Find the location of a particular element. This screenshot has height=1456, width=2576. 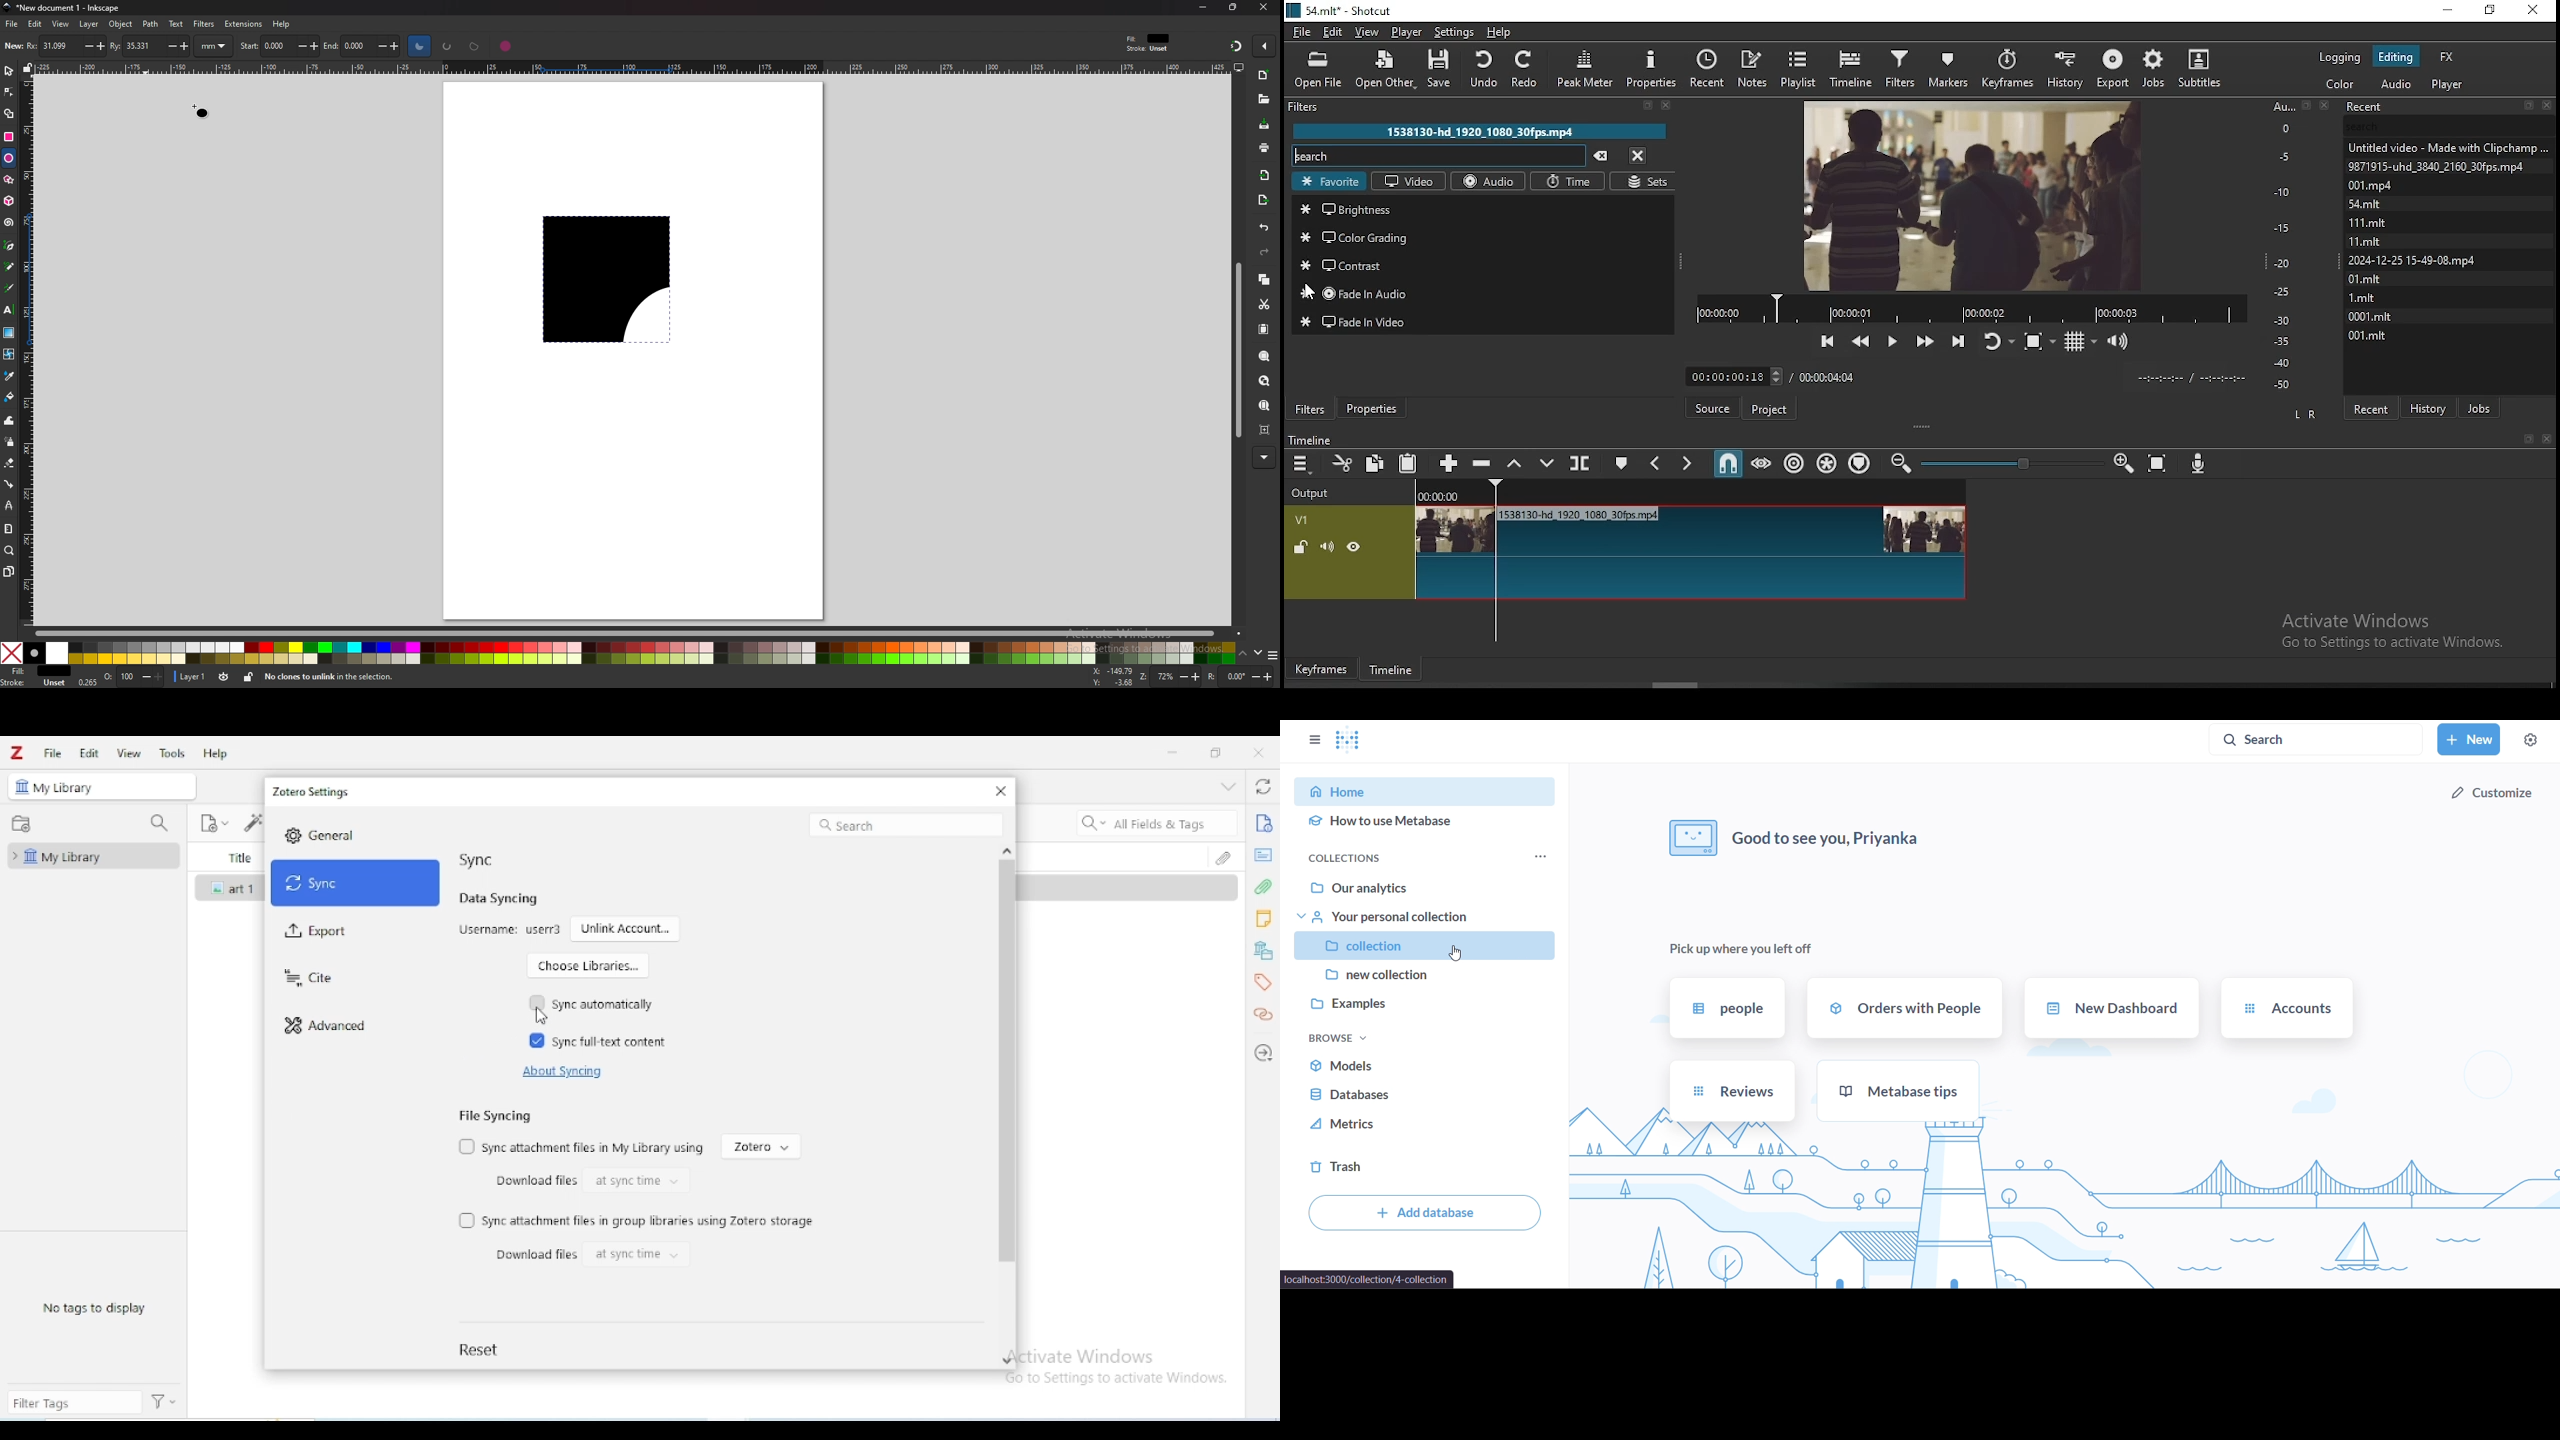

pencil is located at coordinates (10, 266).